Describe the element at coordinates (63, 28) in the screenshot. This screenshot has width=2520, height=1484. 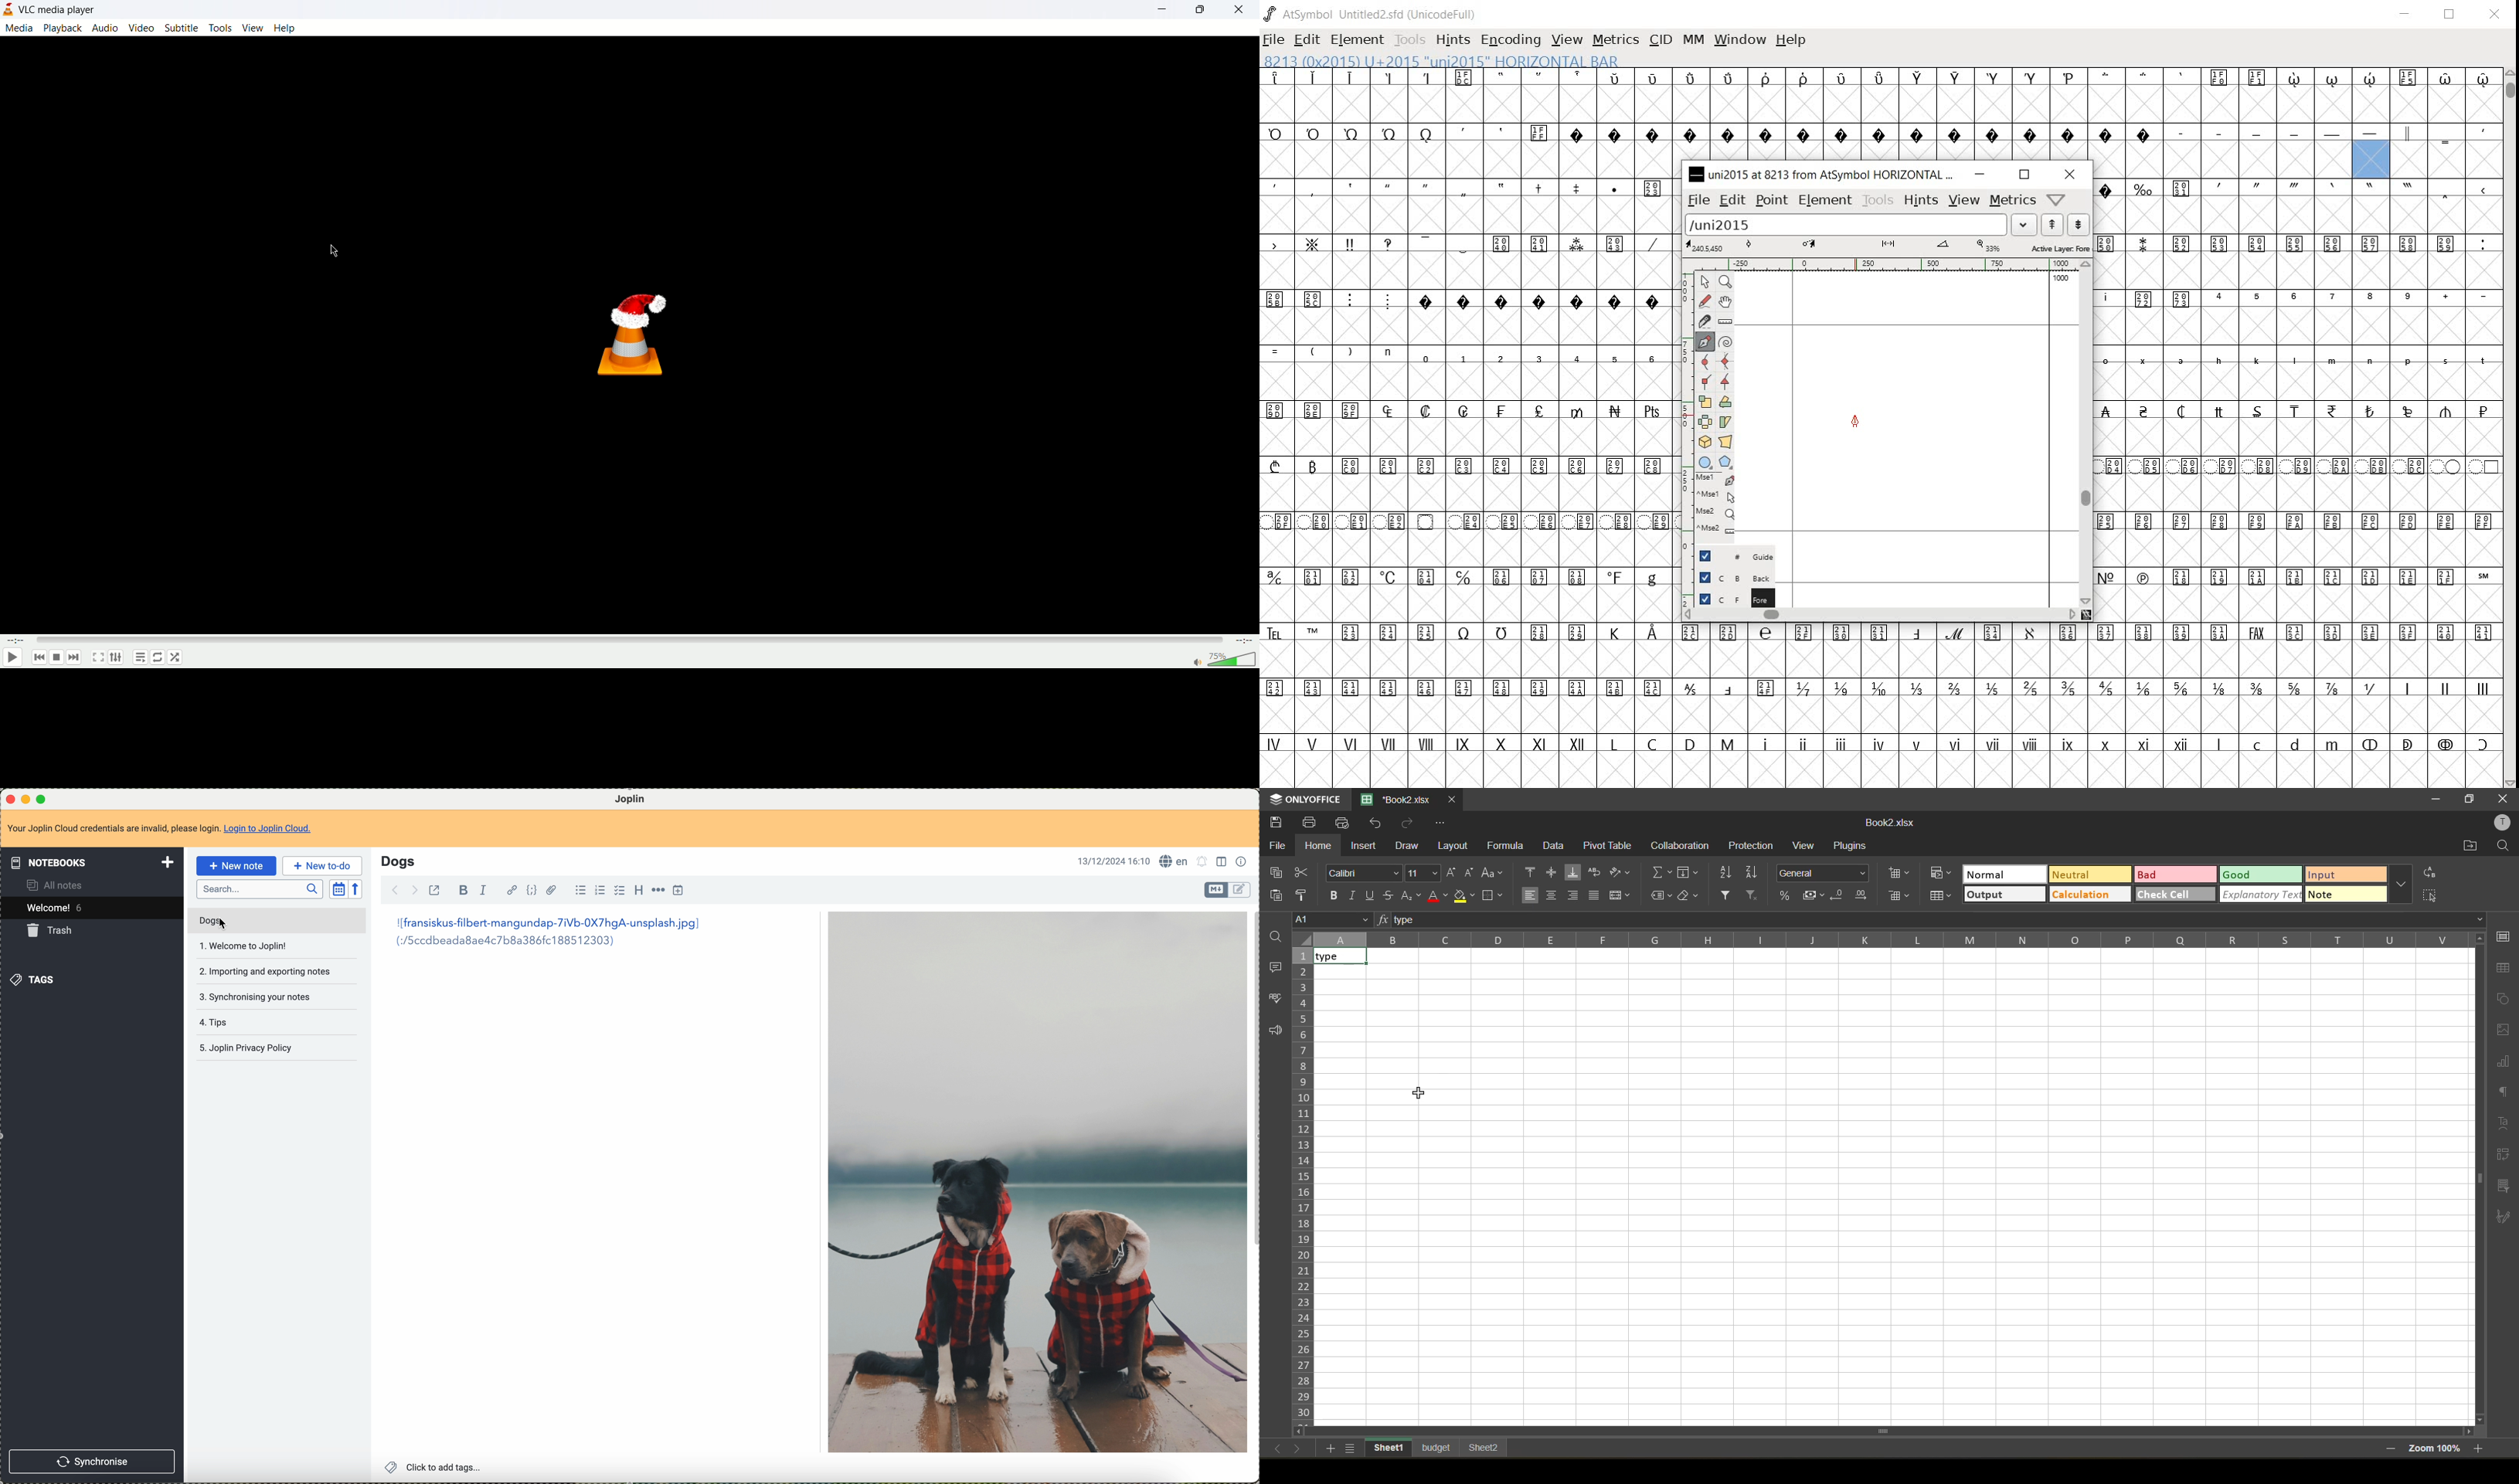
I see `playback` at that location.